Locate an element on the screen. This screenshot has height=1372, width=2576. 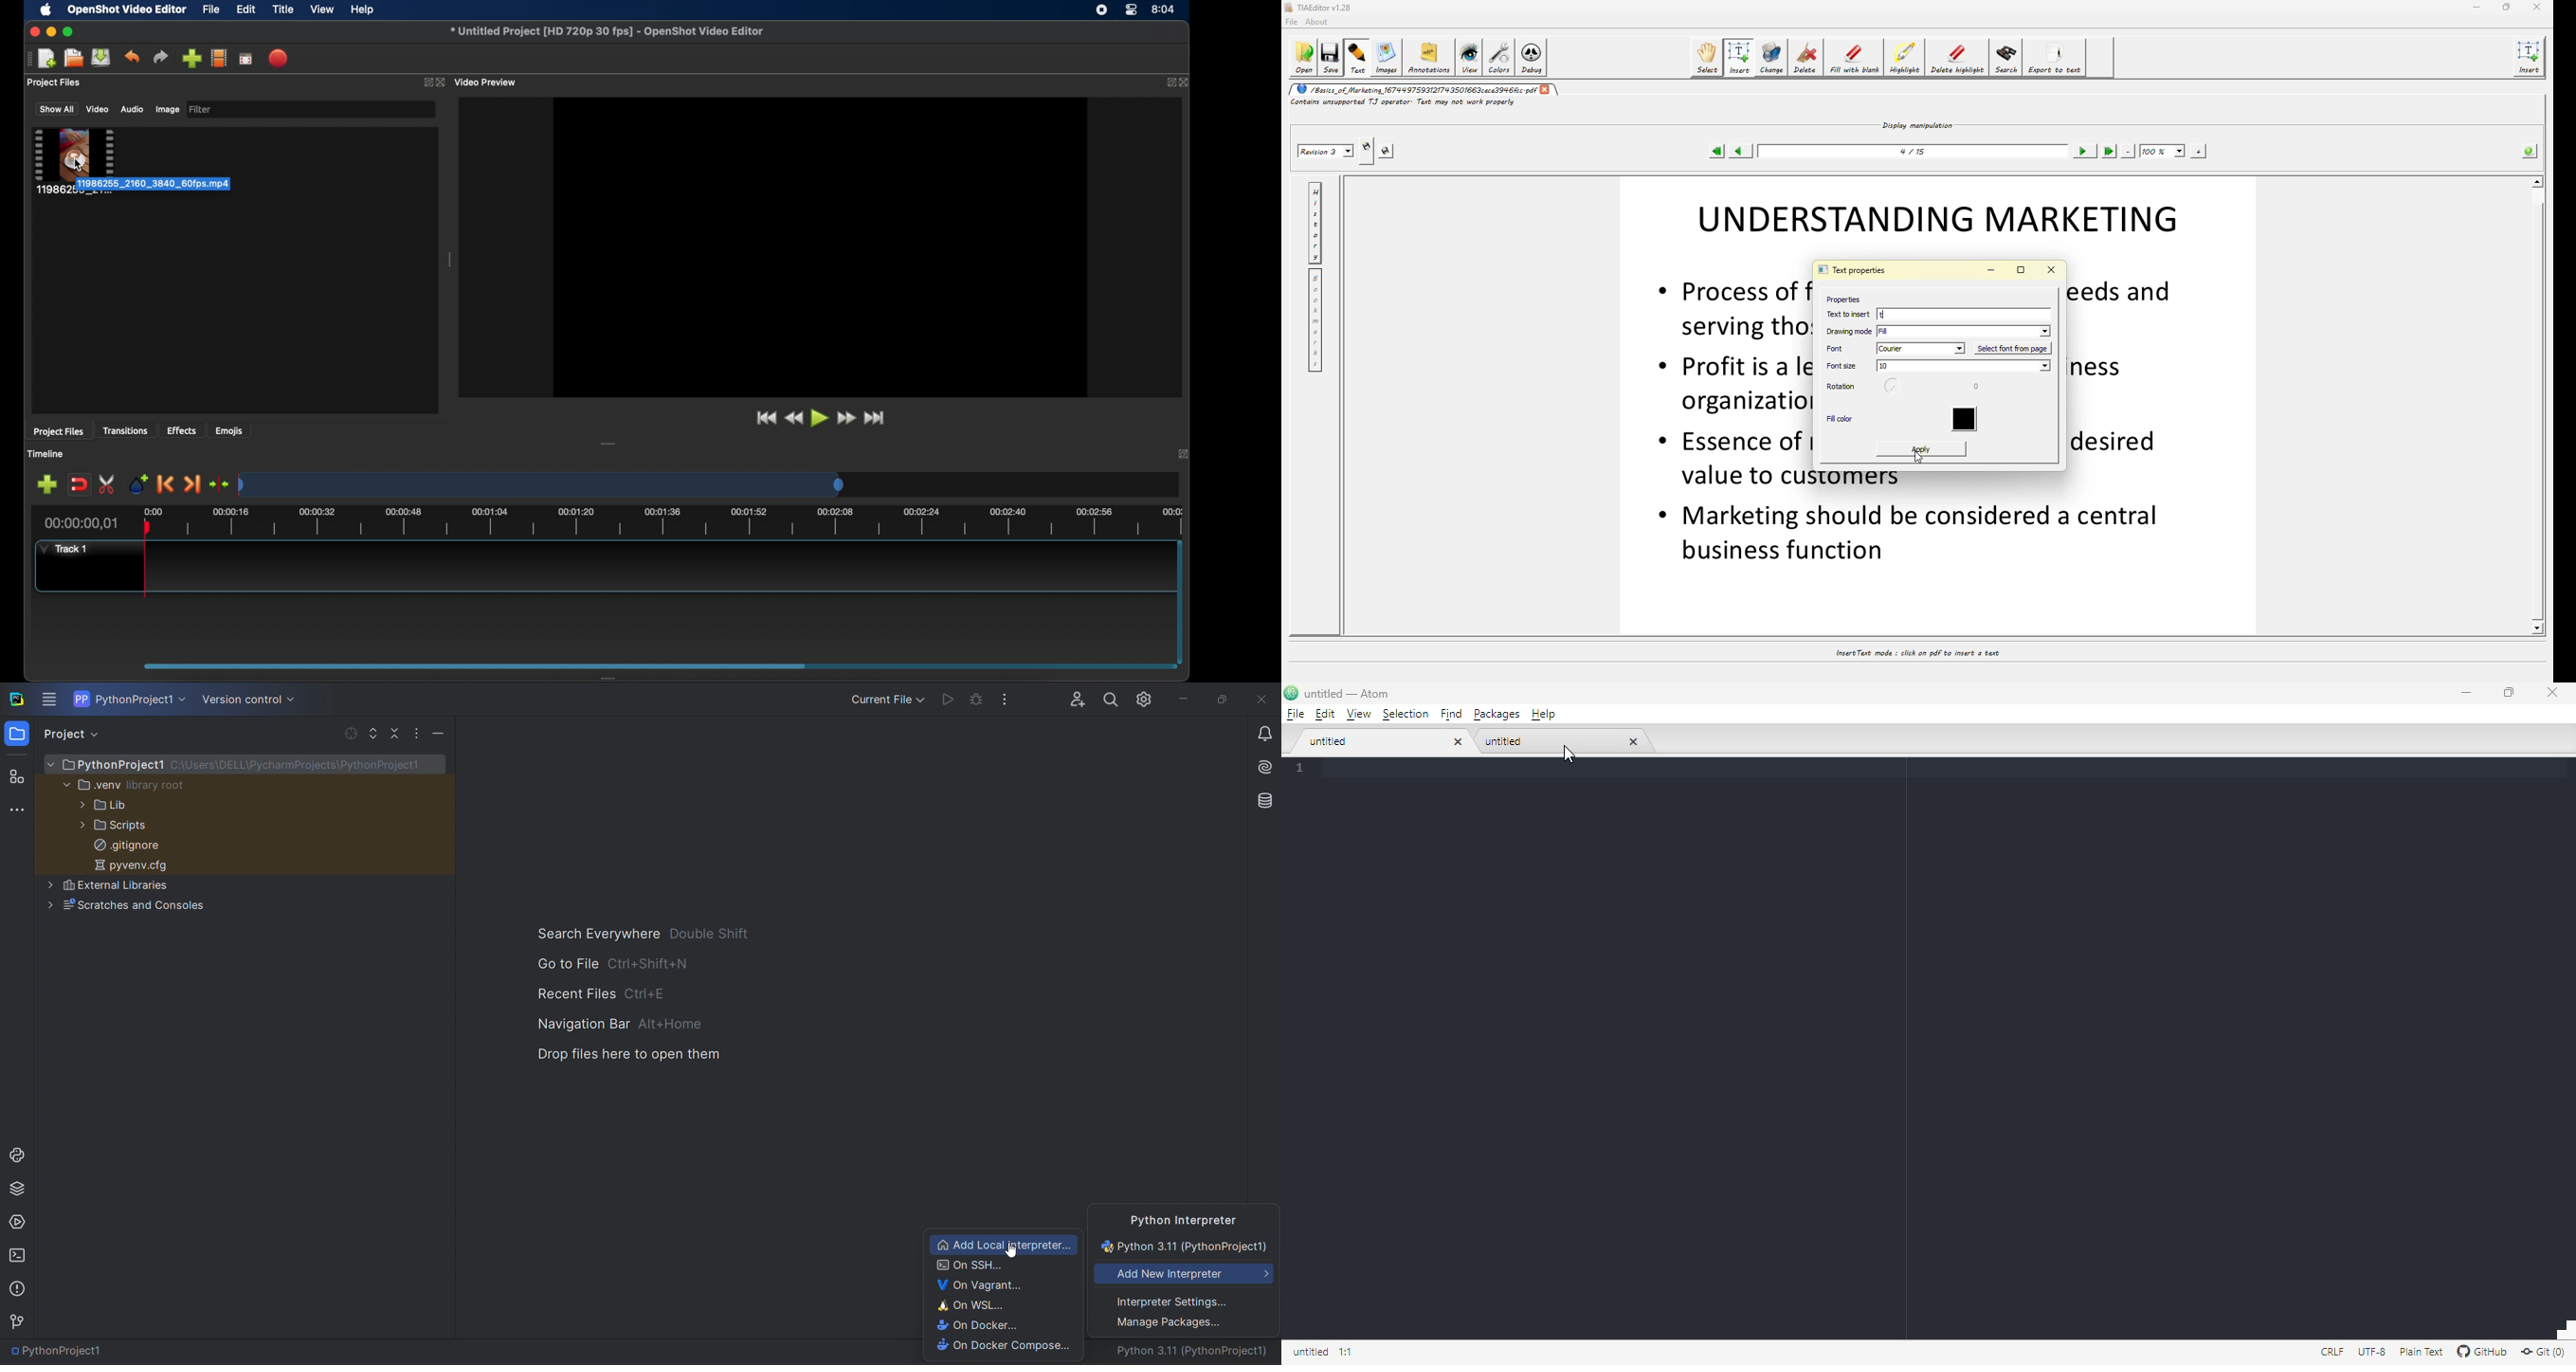
probleems is located at coordinates (19, 1288).